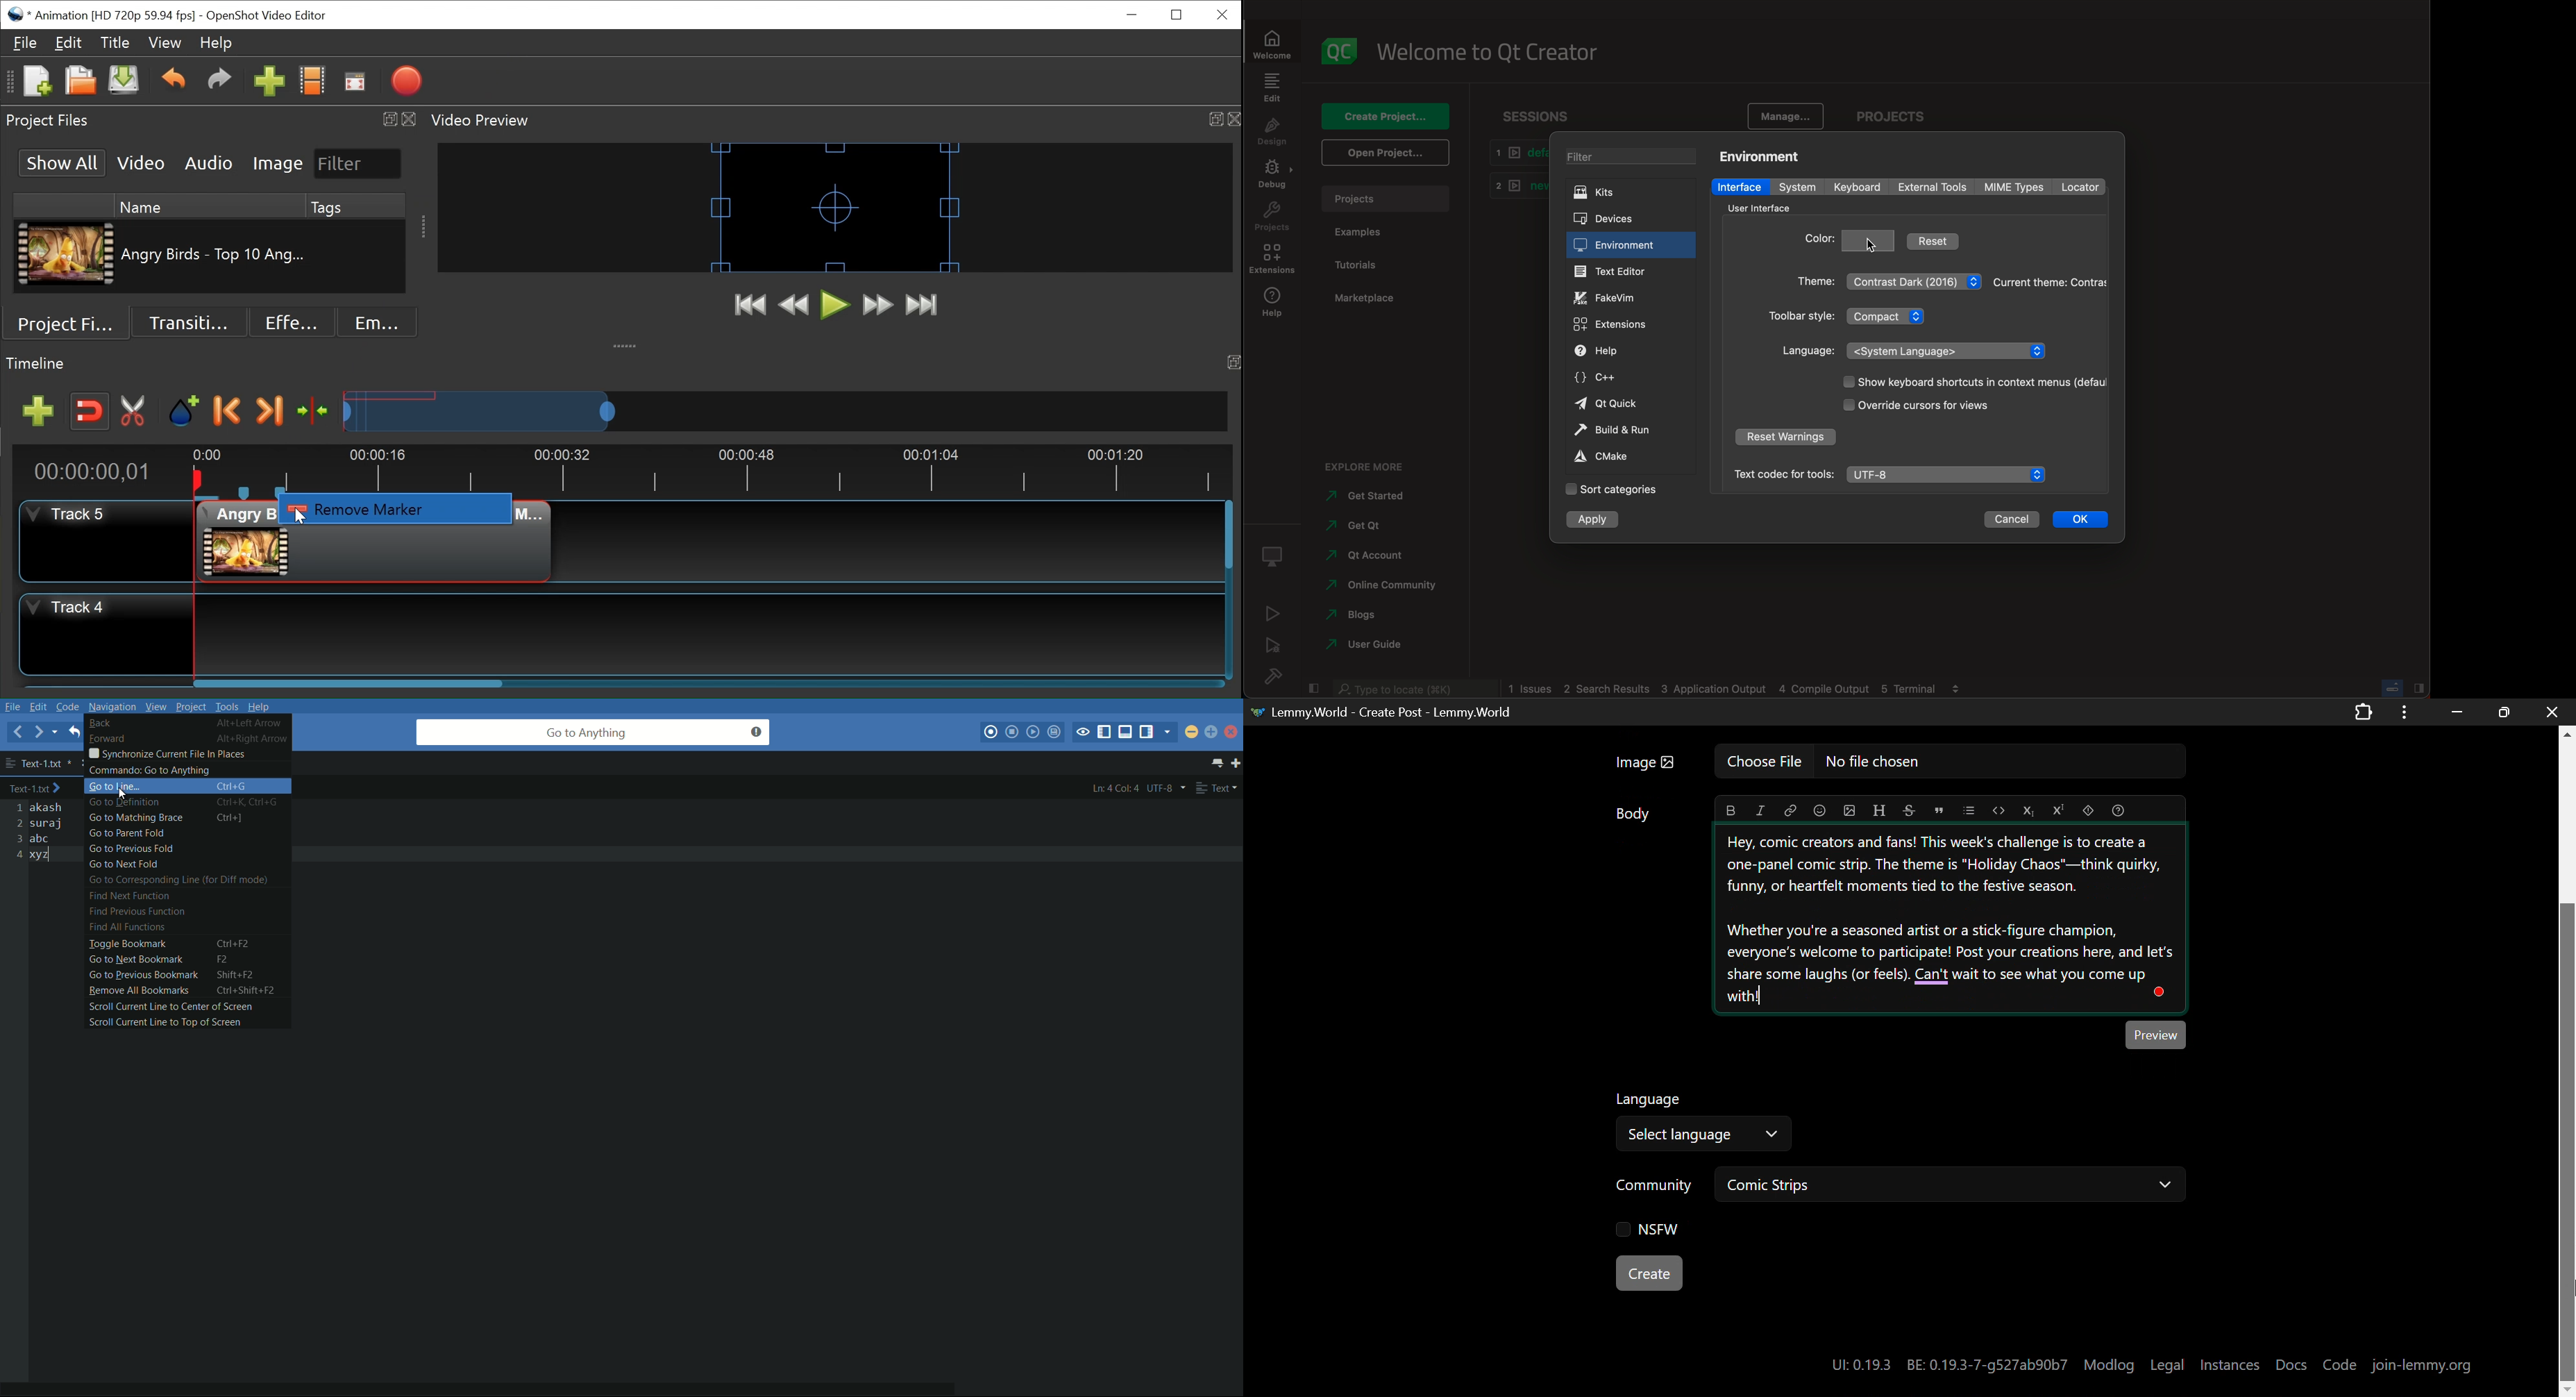 This screenshot has height=1400, width=2576. What do you see at coordinates (1909, 811) in the screenshot?
I see `strikethrough` at bounding box center [1909, 811].